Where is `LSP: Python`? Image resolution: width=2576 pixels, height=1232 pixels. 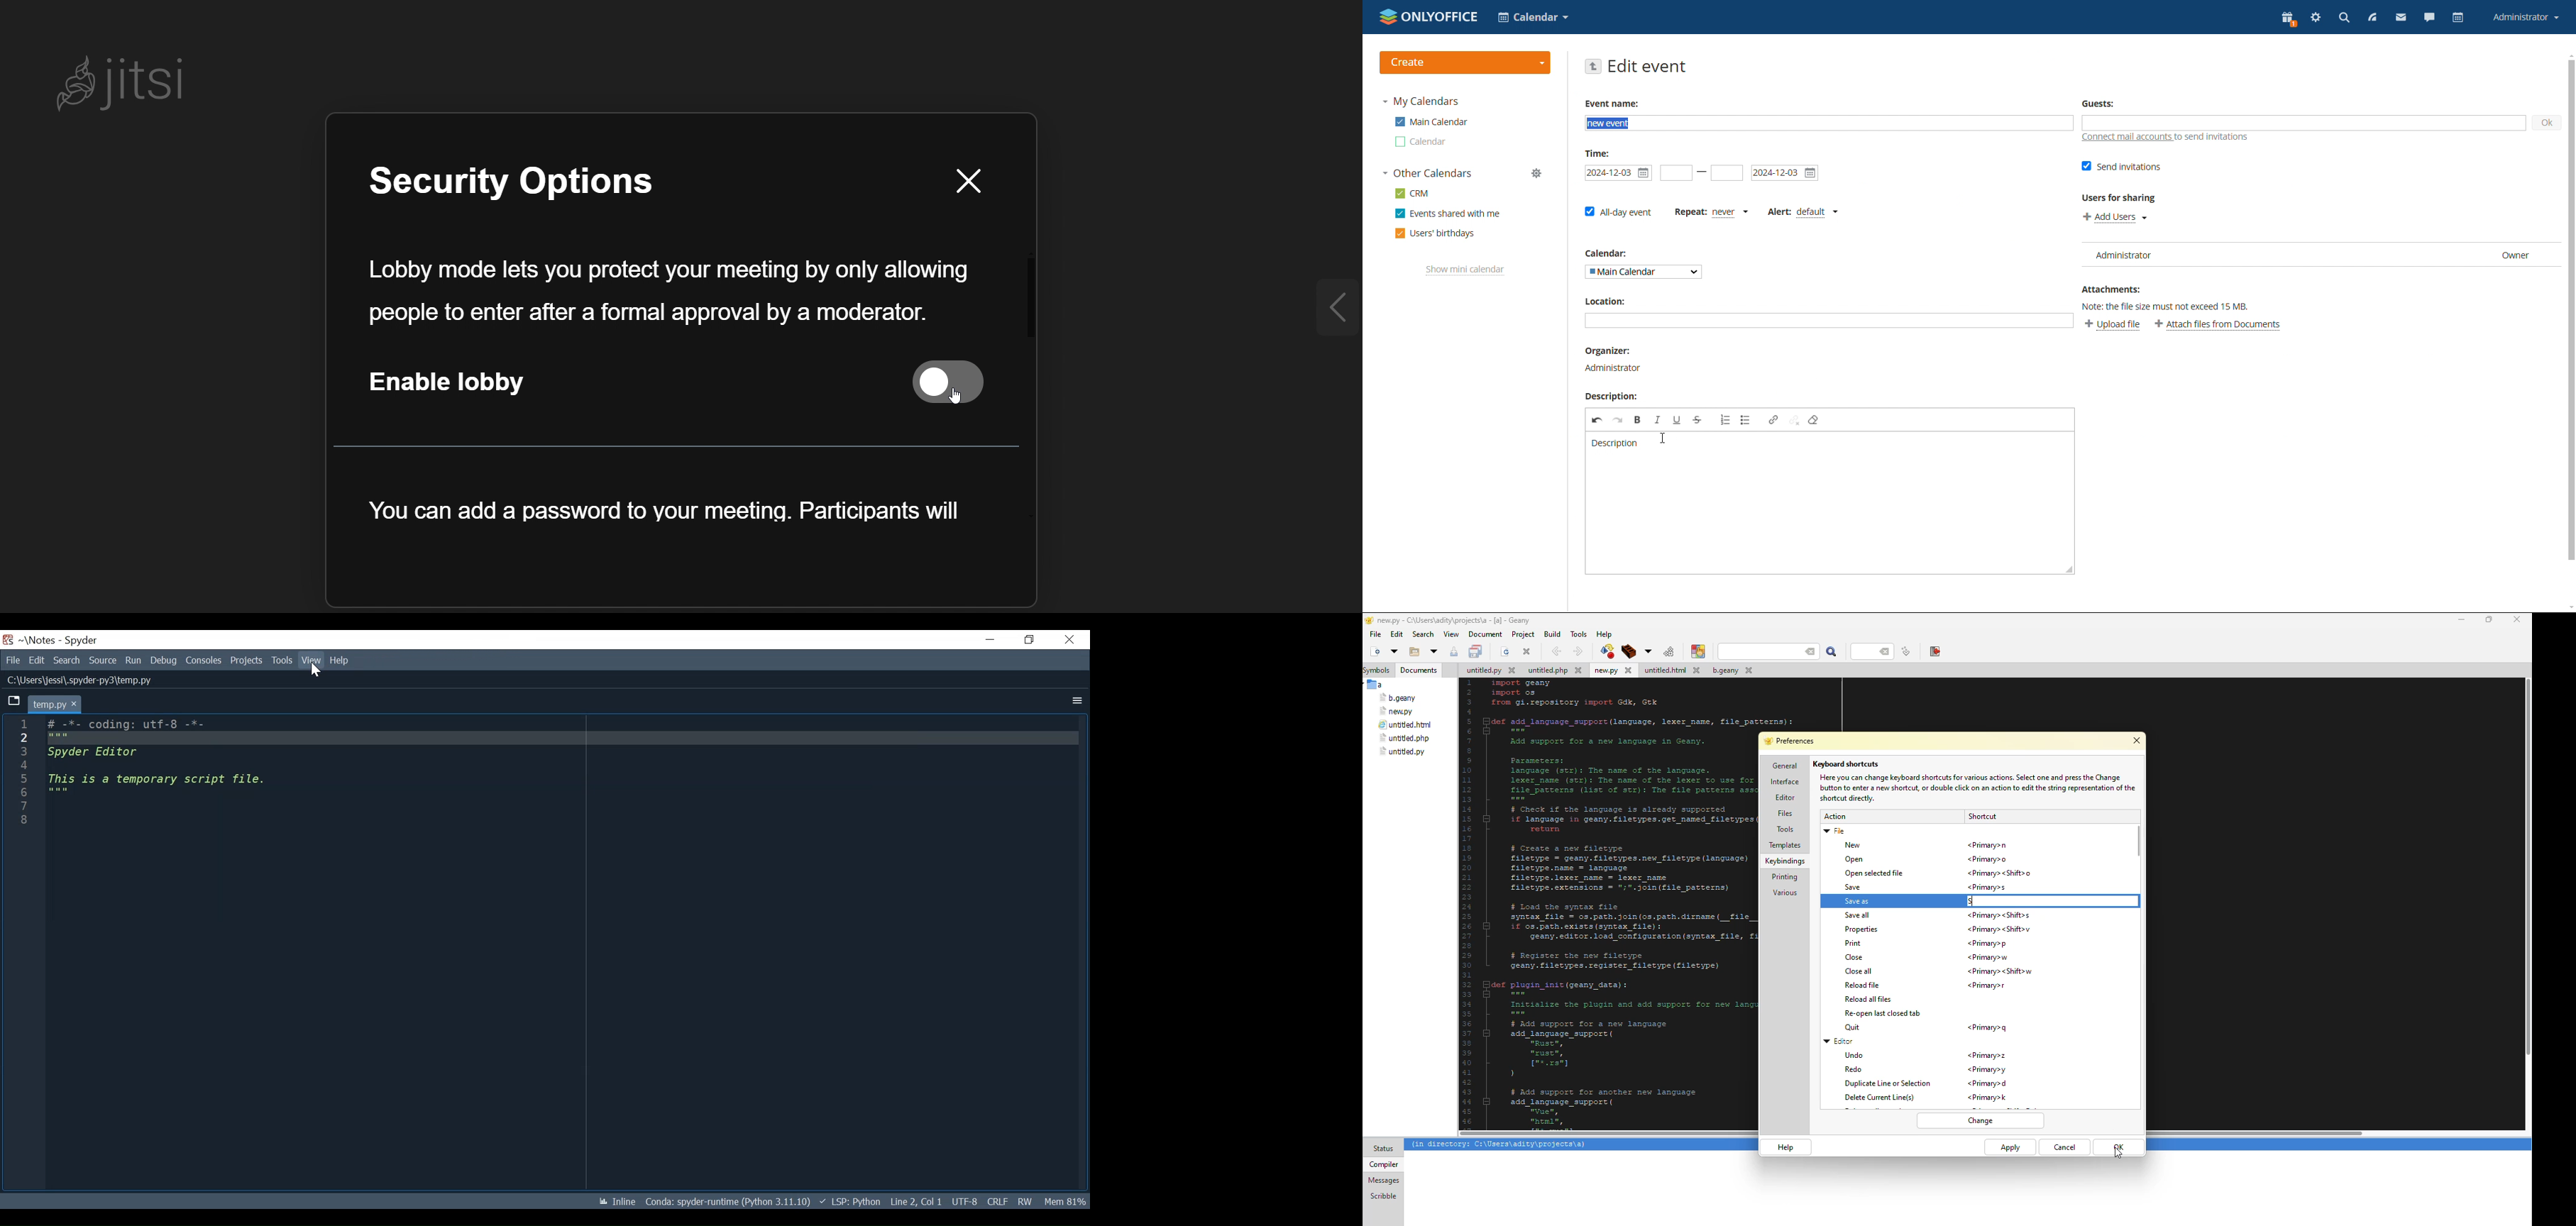 LSP: Python is located at coordinates (849, 1202).